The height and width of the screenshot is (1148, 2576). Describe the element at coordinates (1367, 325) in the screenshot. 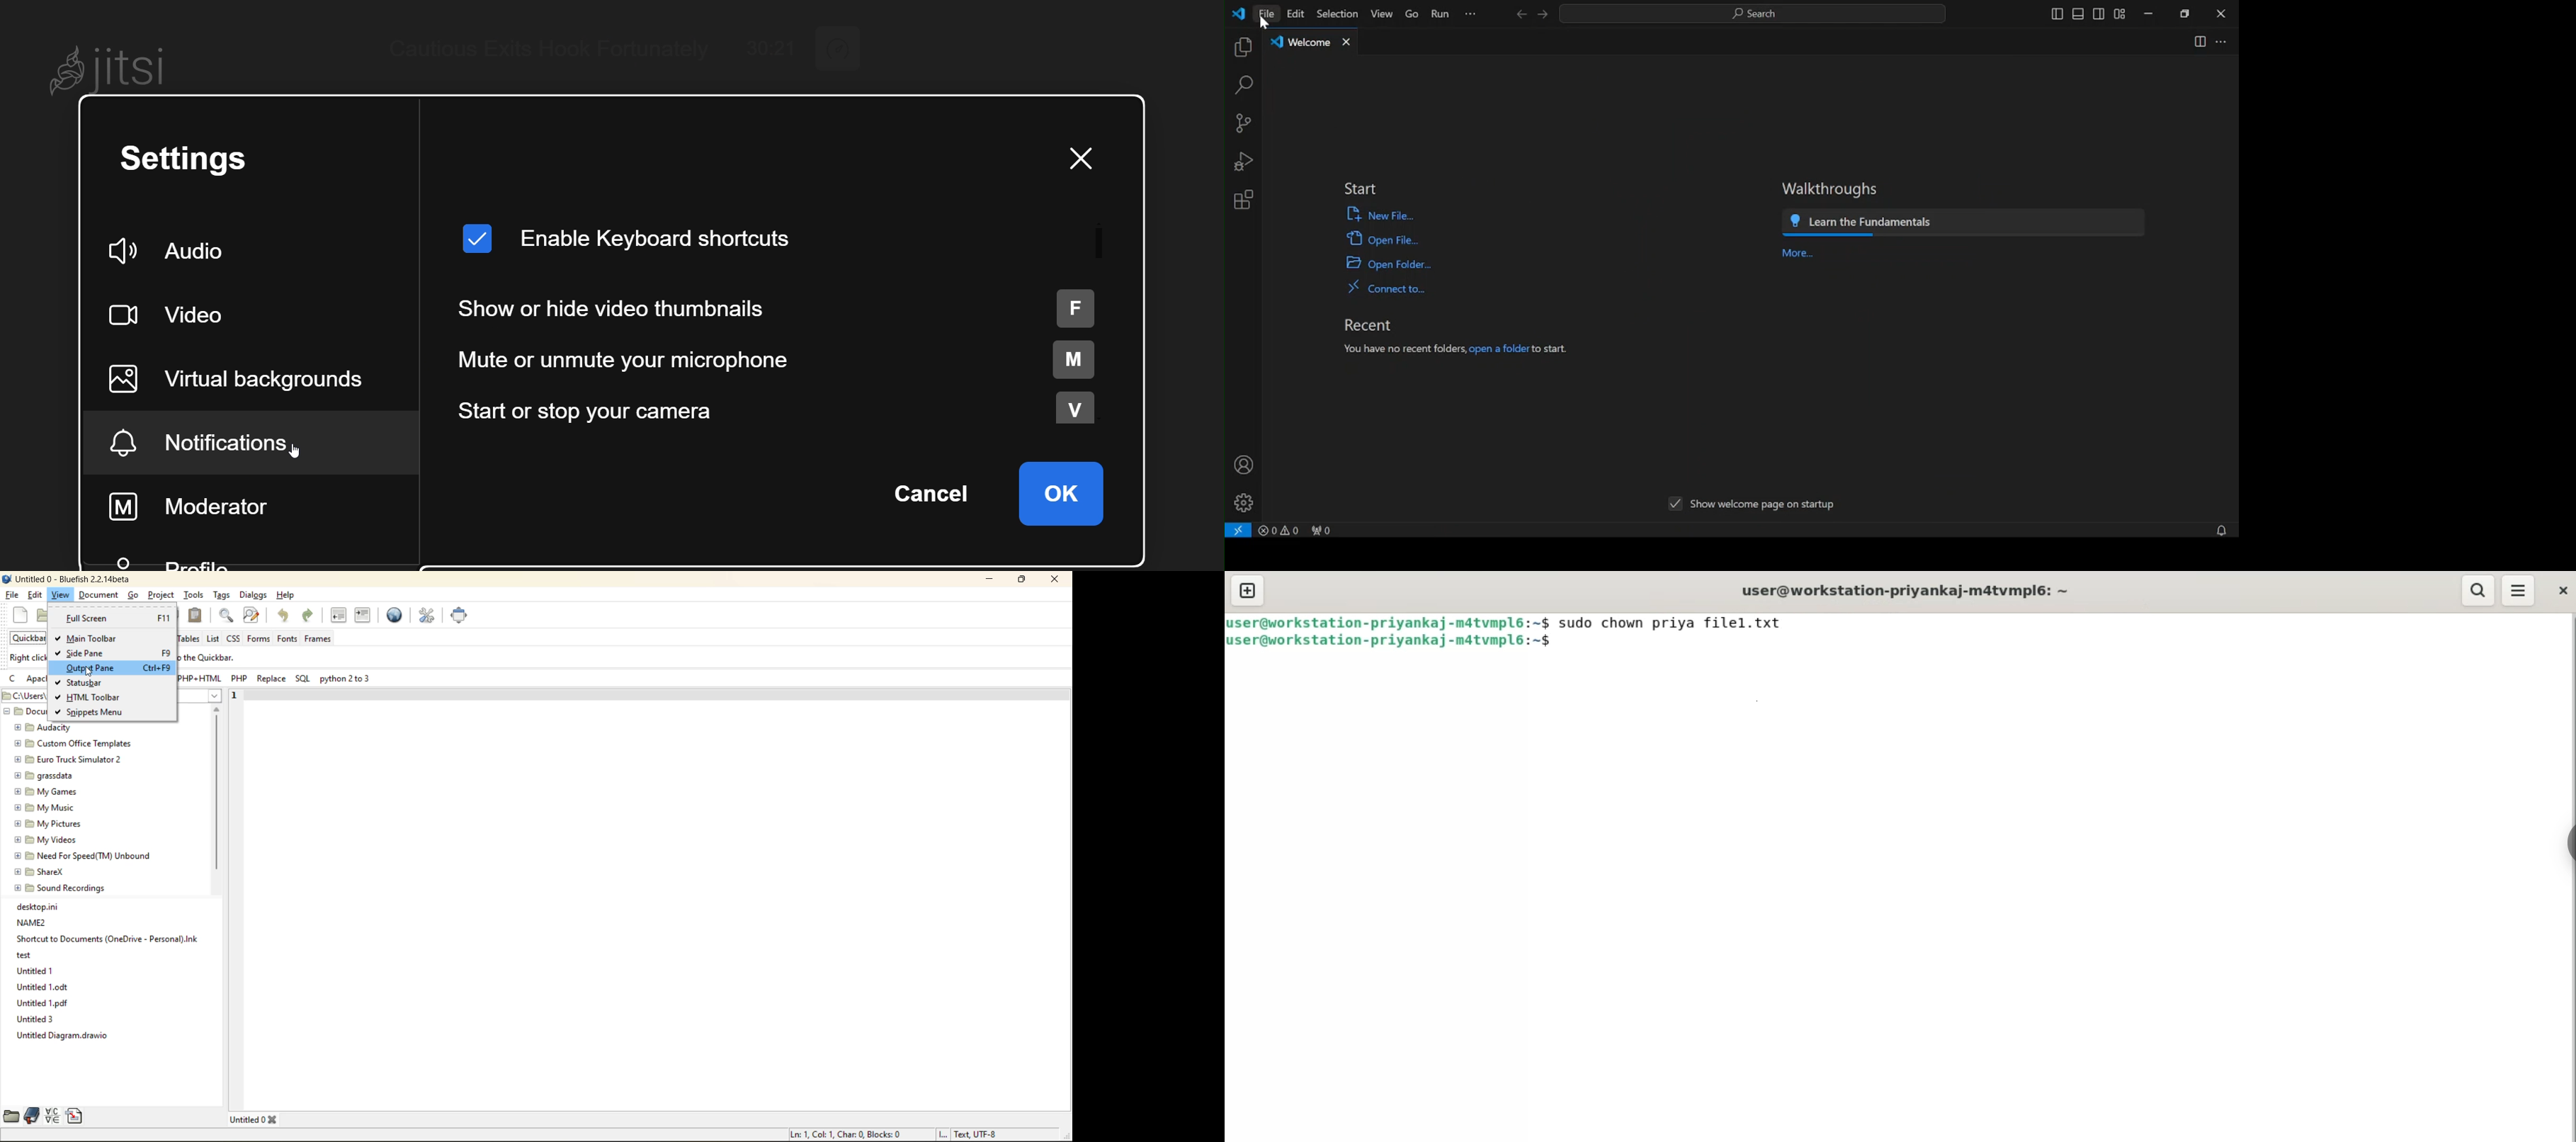

I see `recent` at that location.